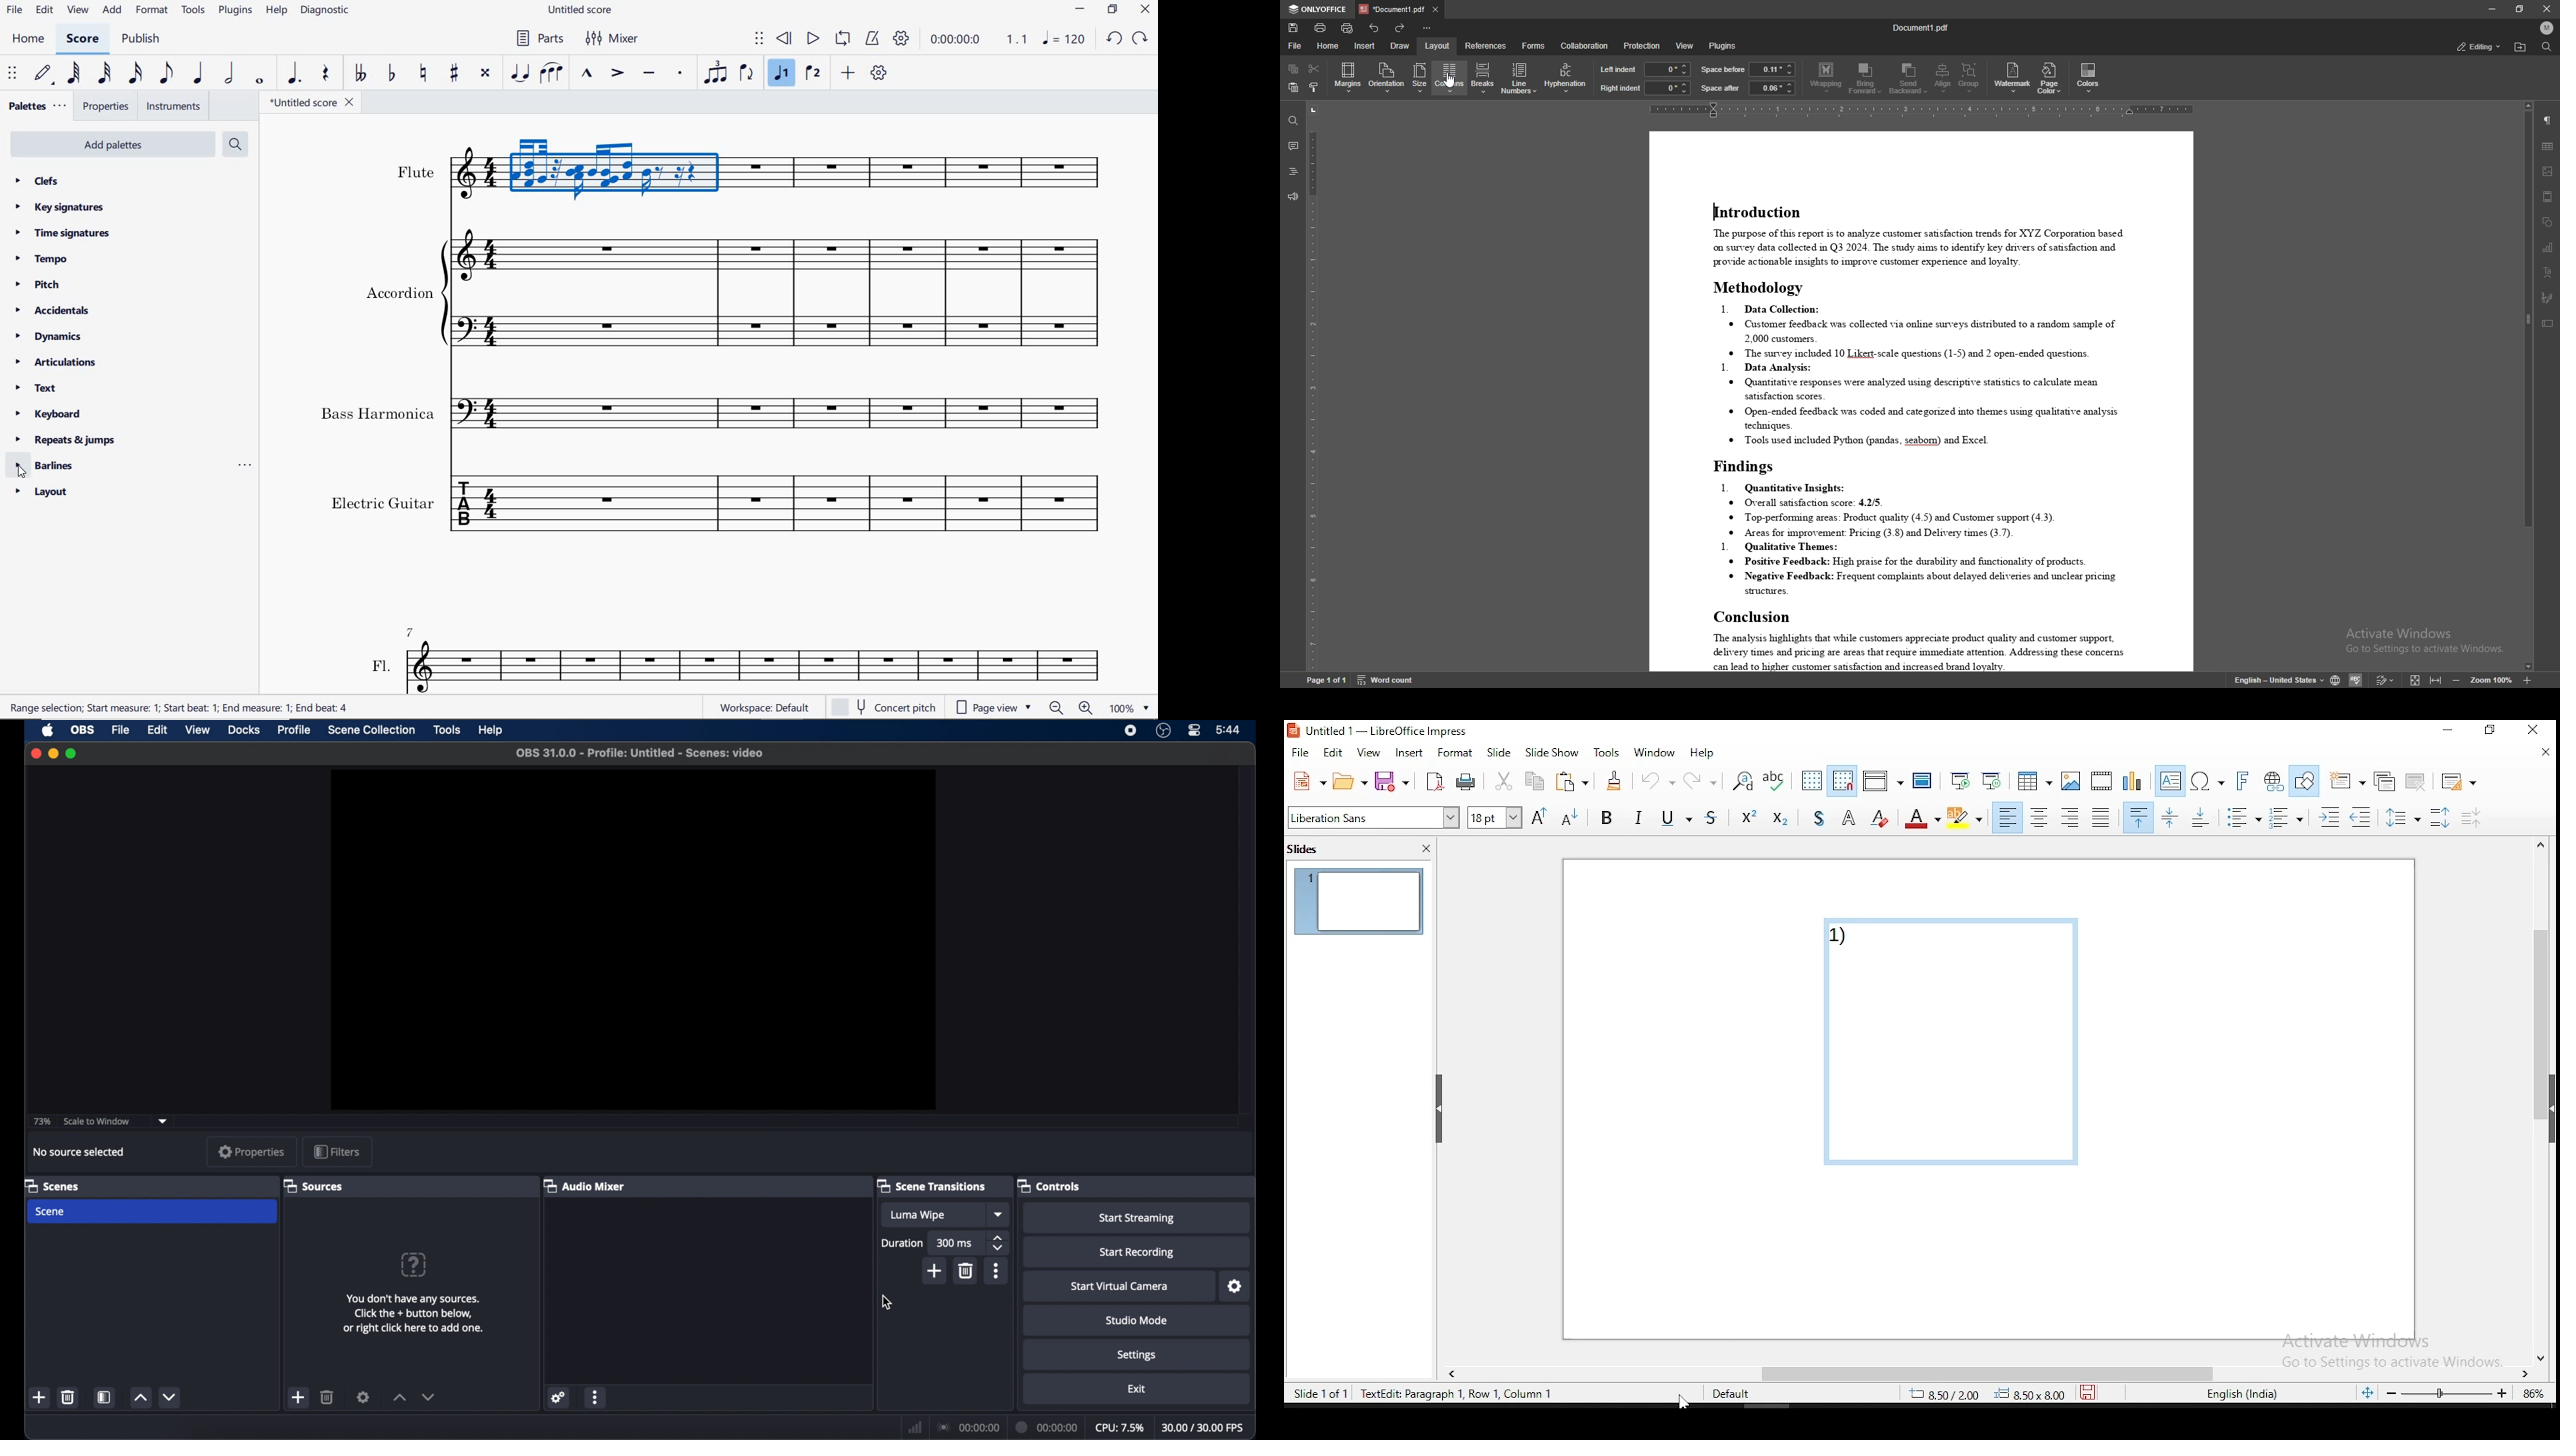 This screenshot has height=1456, width=2576. I want to click on save, so click(1392, 780).